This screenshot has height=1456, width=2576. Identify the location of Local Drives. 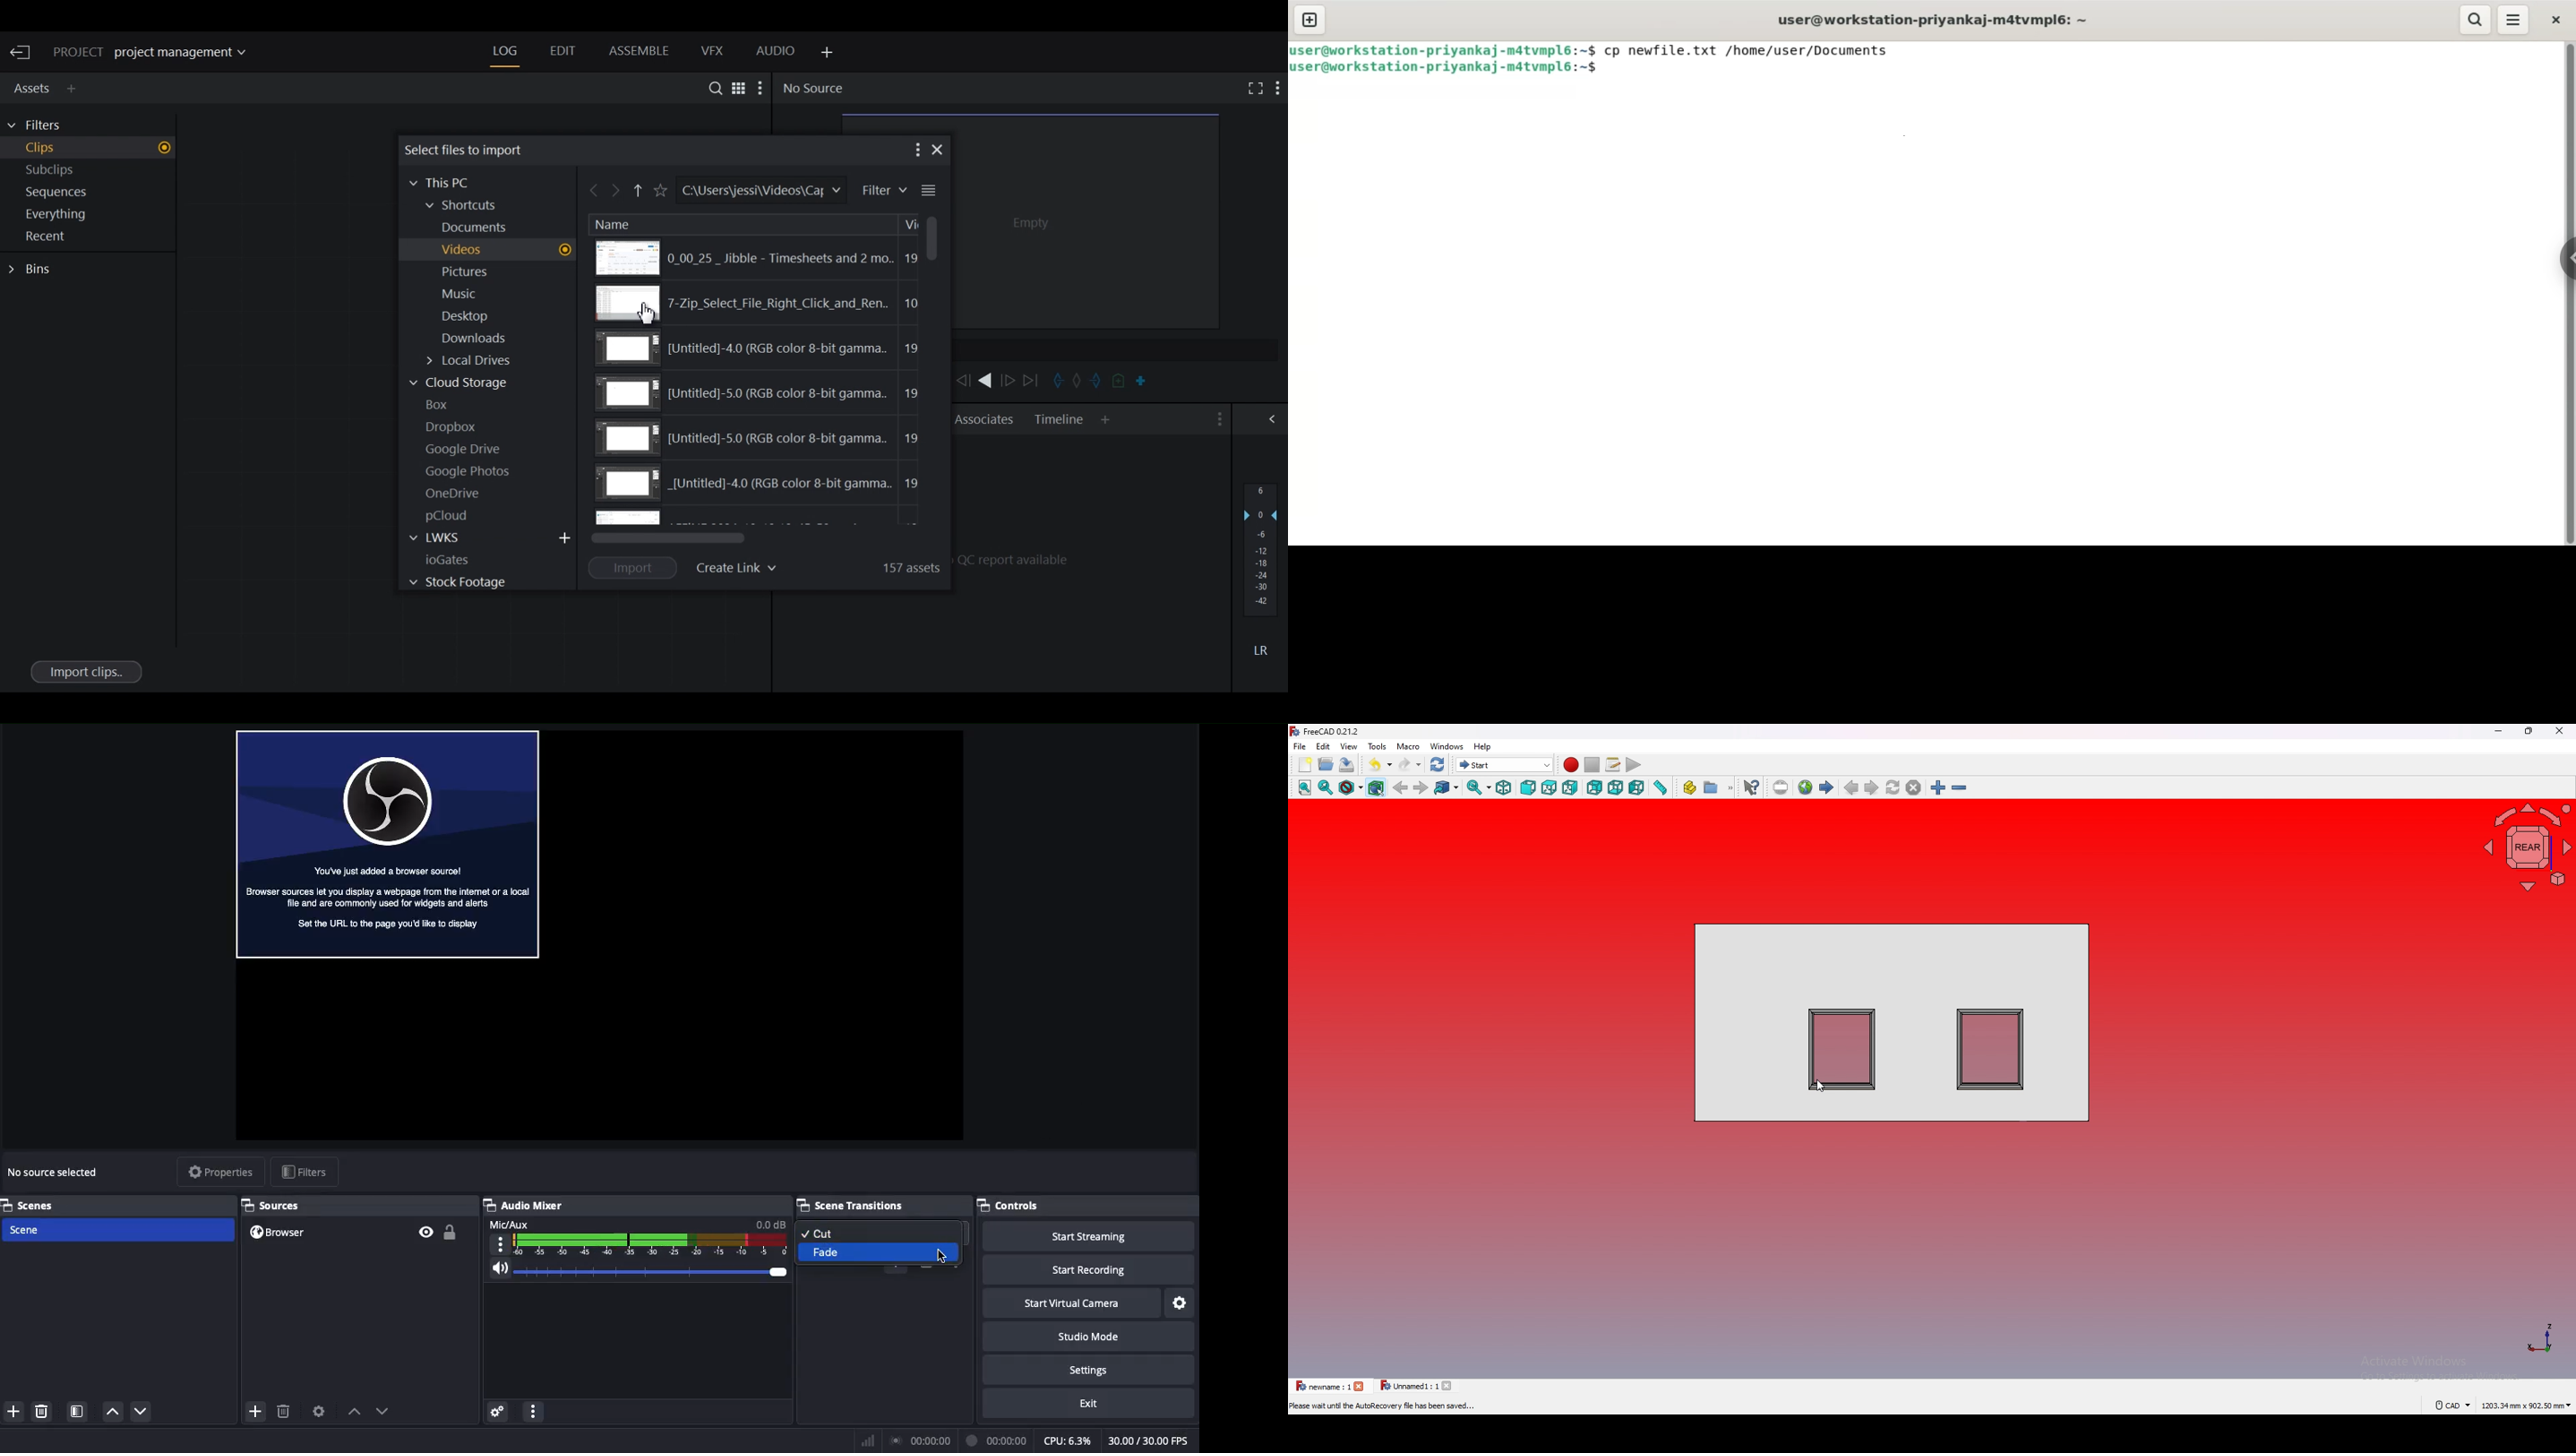
(480, 363).